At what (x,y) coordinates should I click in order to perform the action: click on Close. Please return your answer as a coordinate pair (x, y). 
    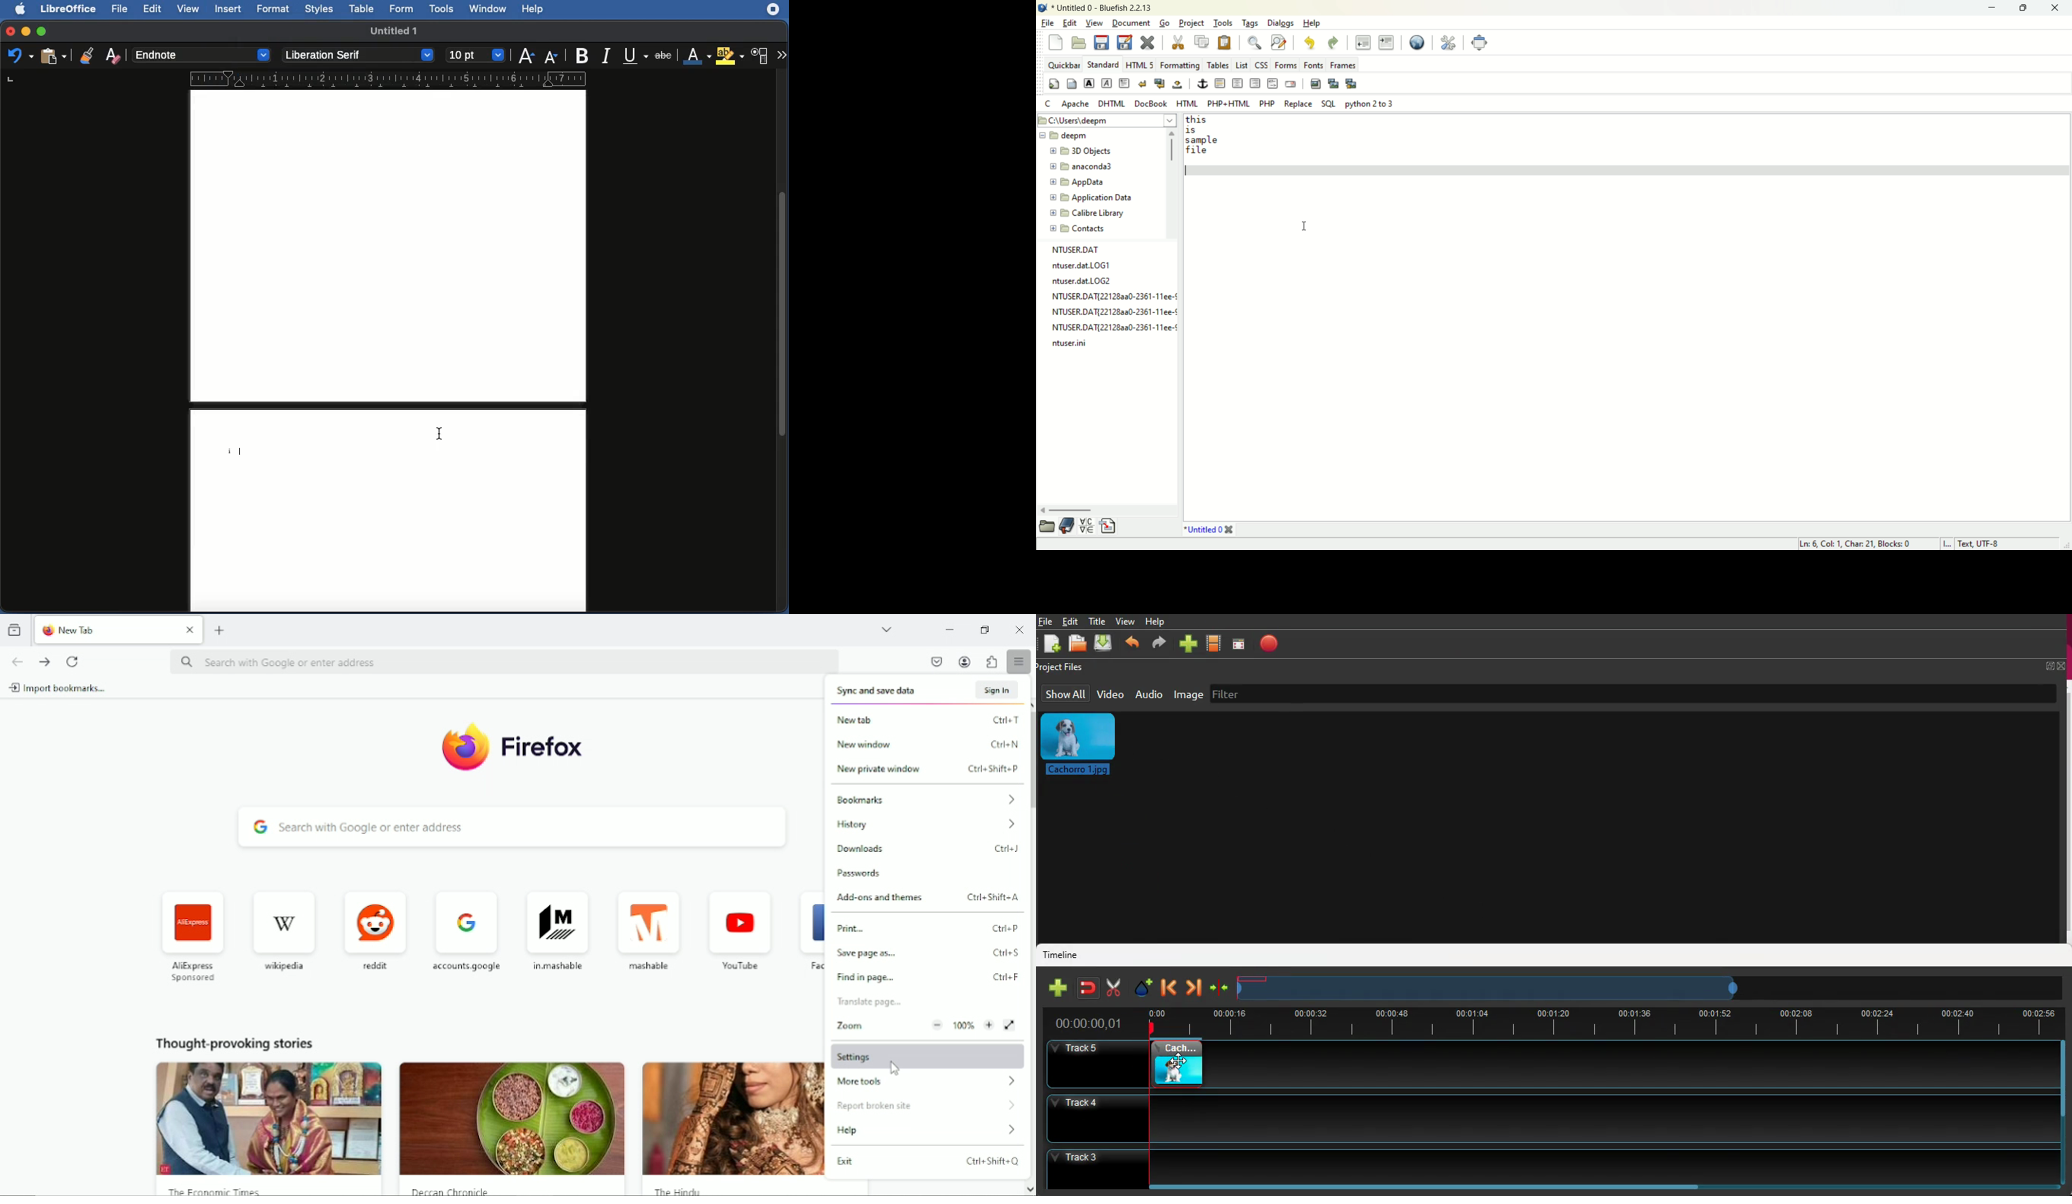
    Looking at the image, I should click on (1021, 631).